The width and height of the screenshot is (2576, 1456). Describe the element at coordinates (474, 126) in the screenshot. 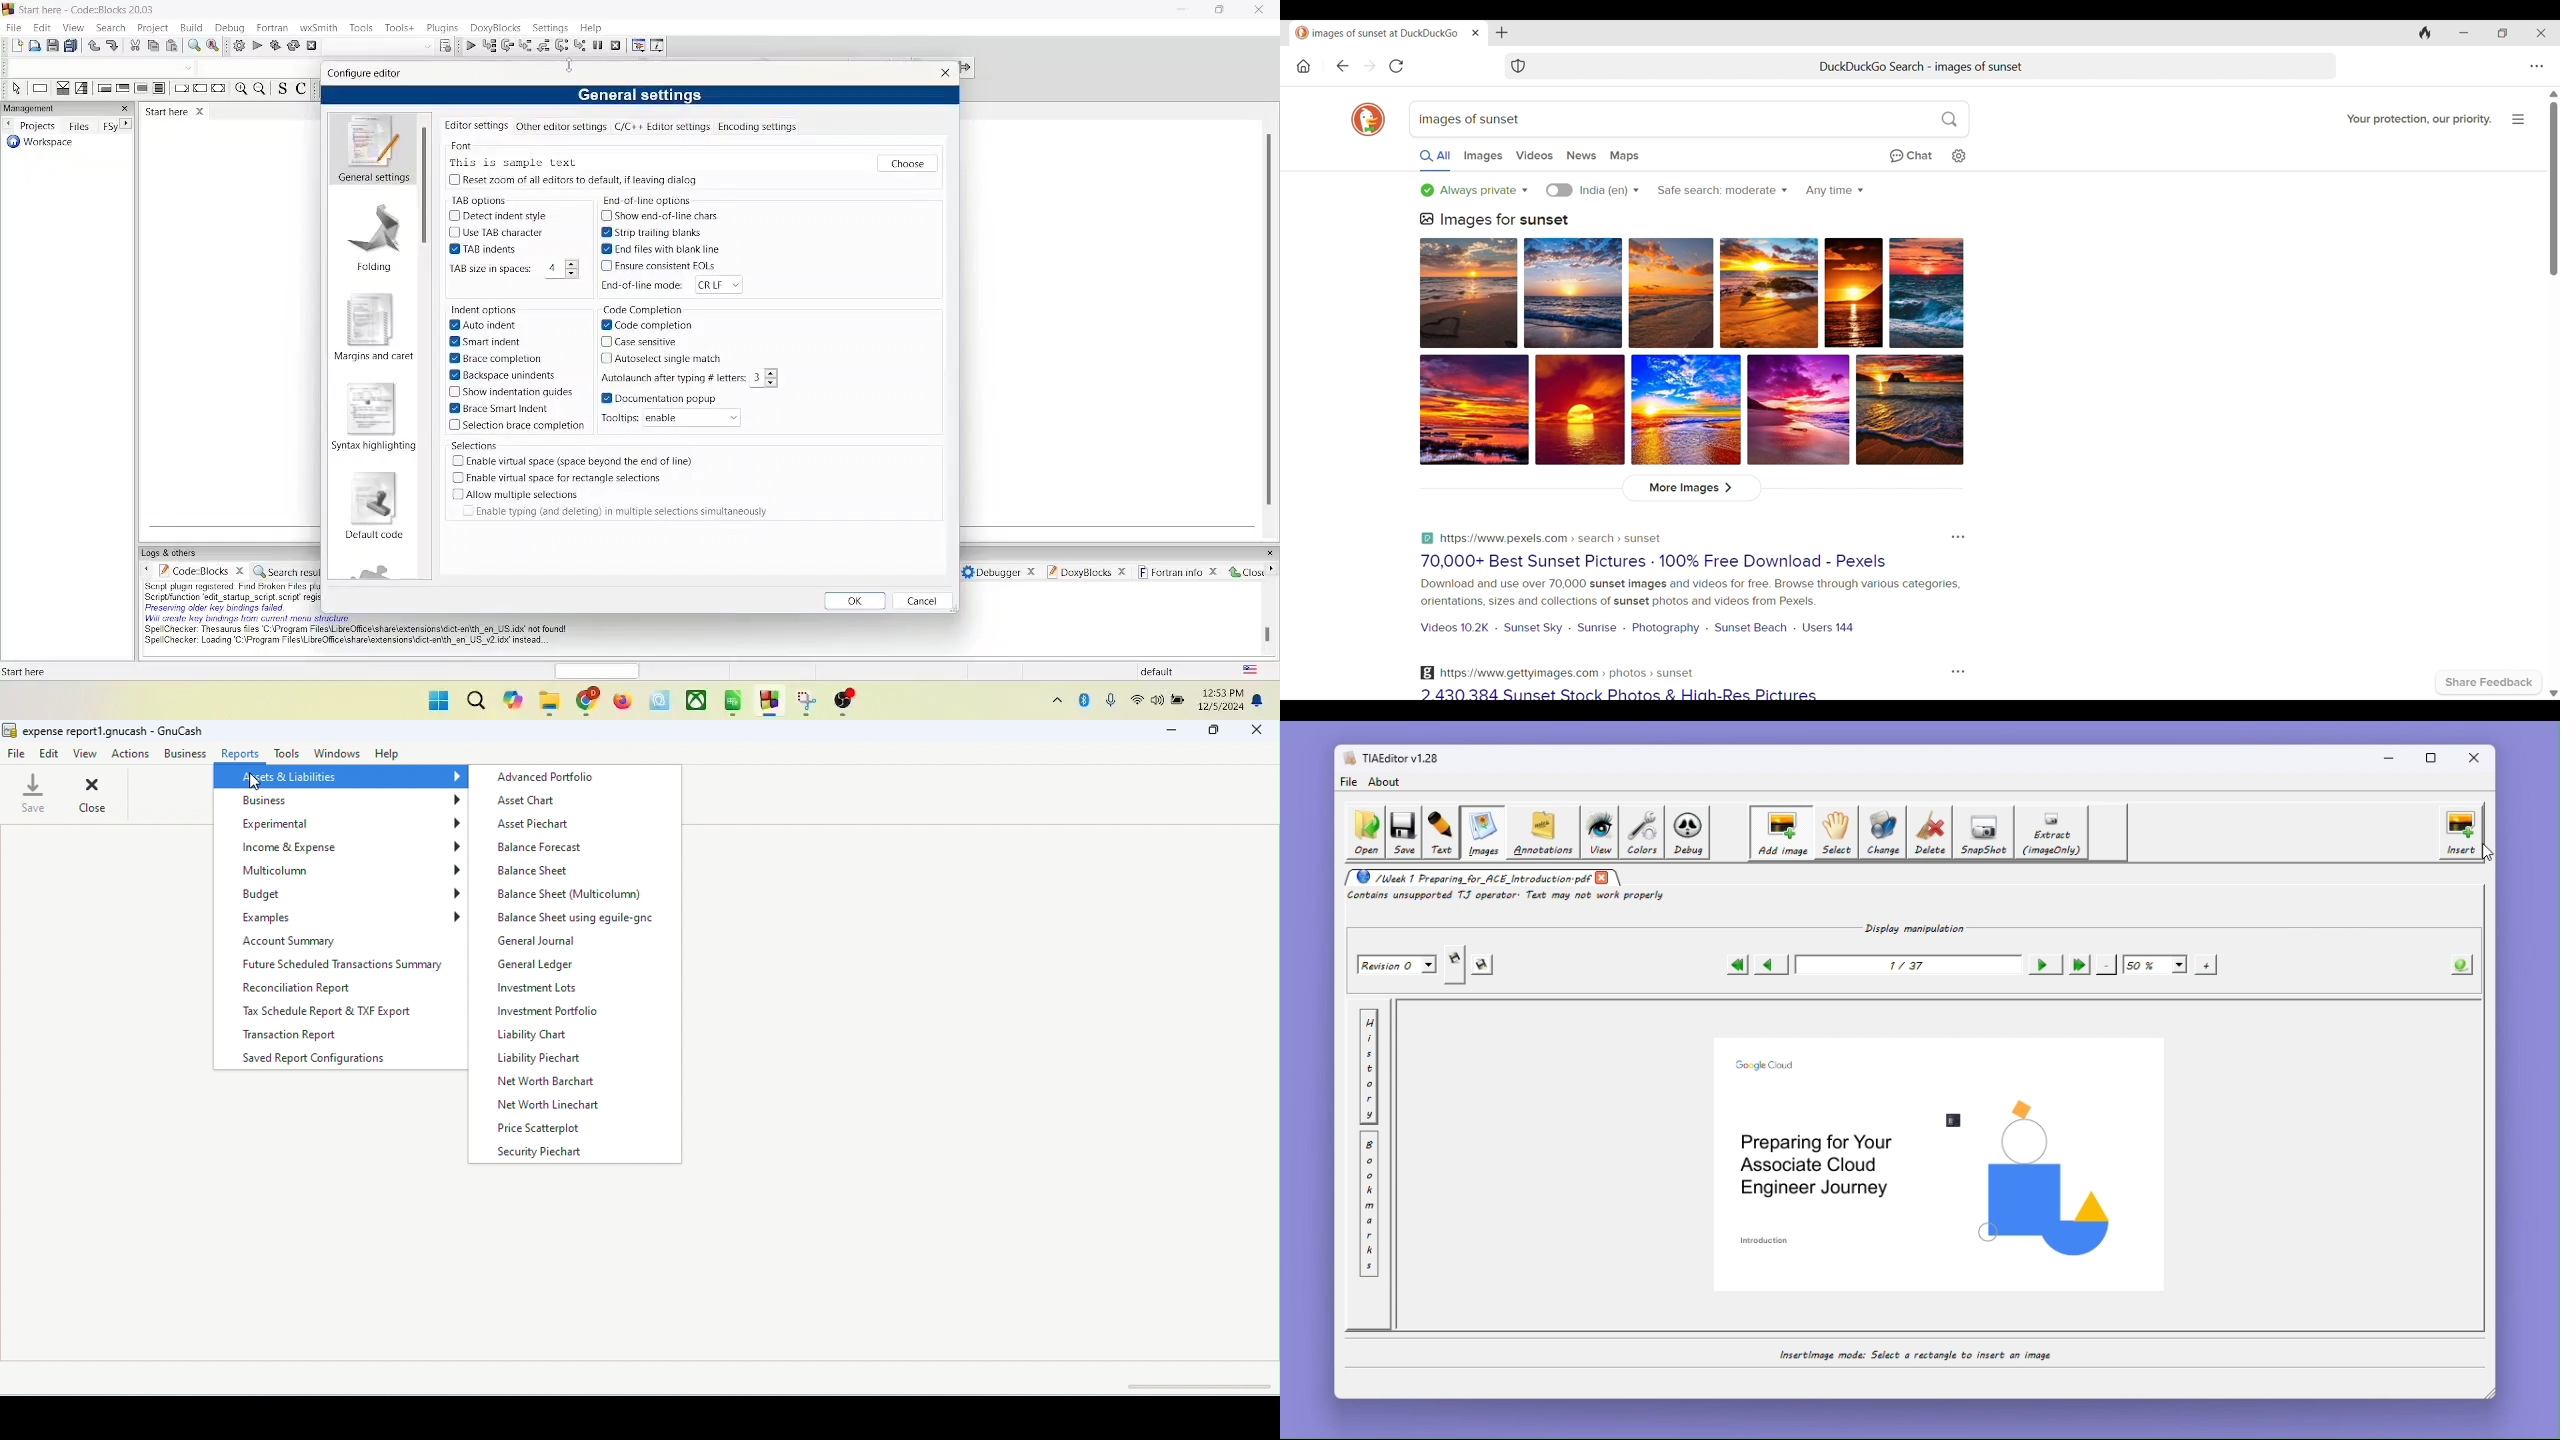

I see `editor settings` at that location.